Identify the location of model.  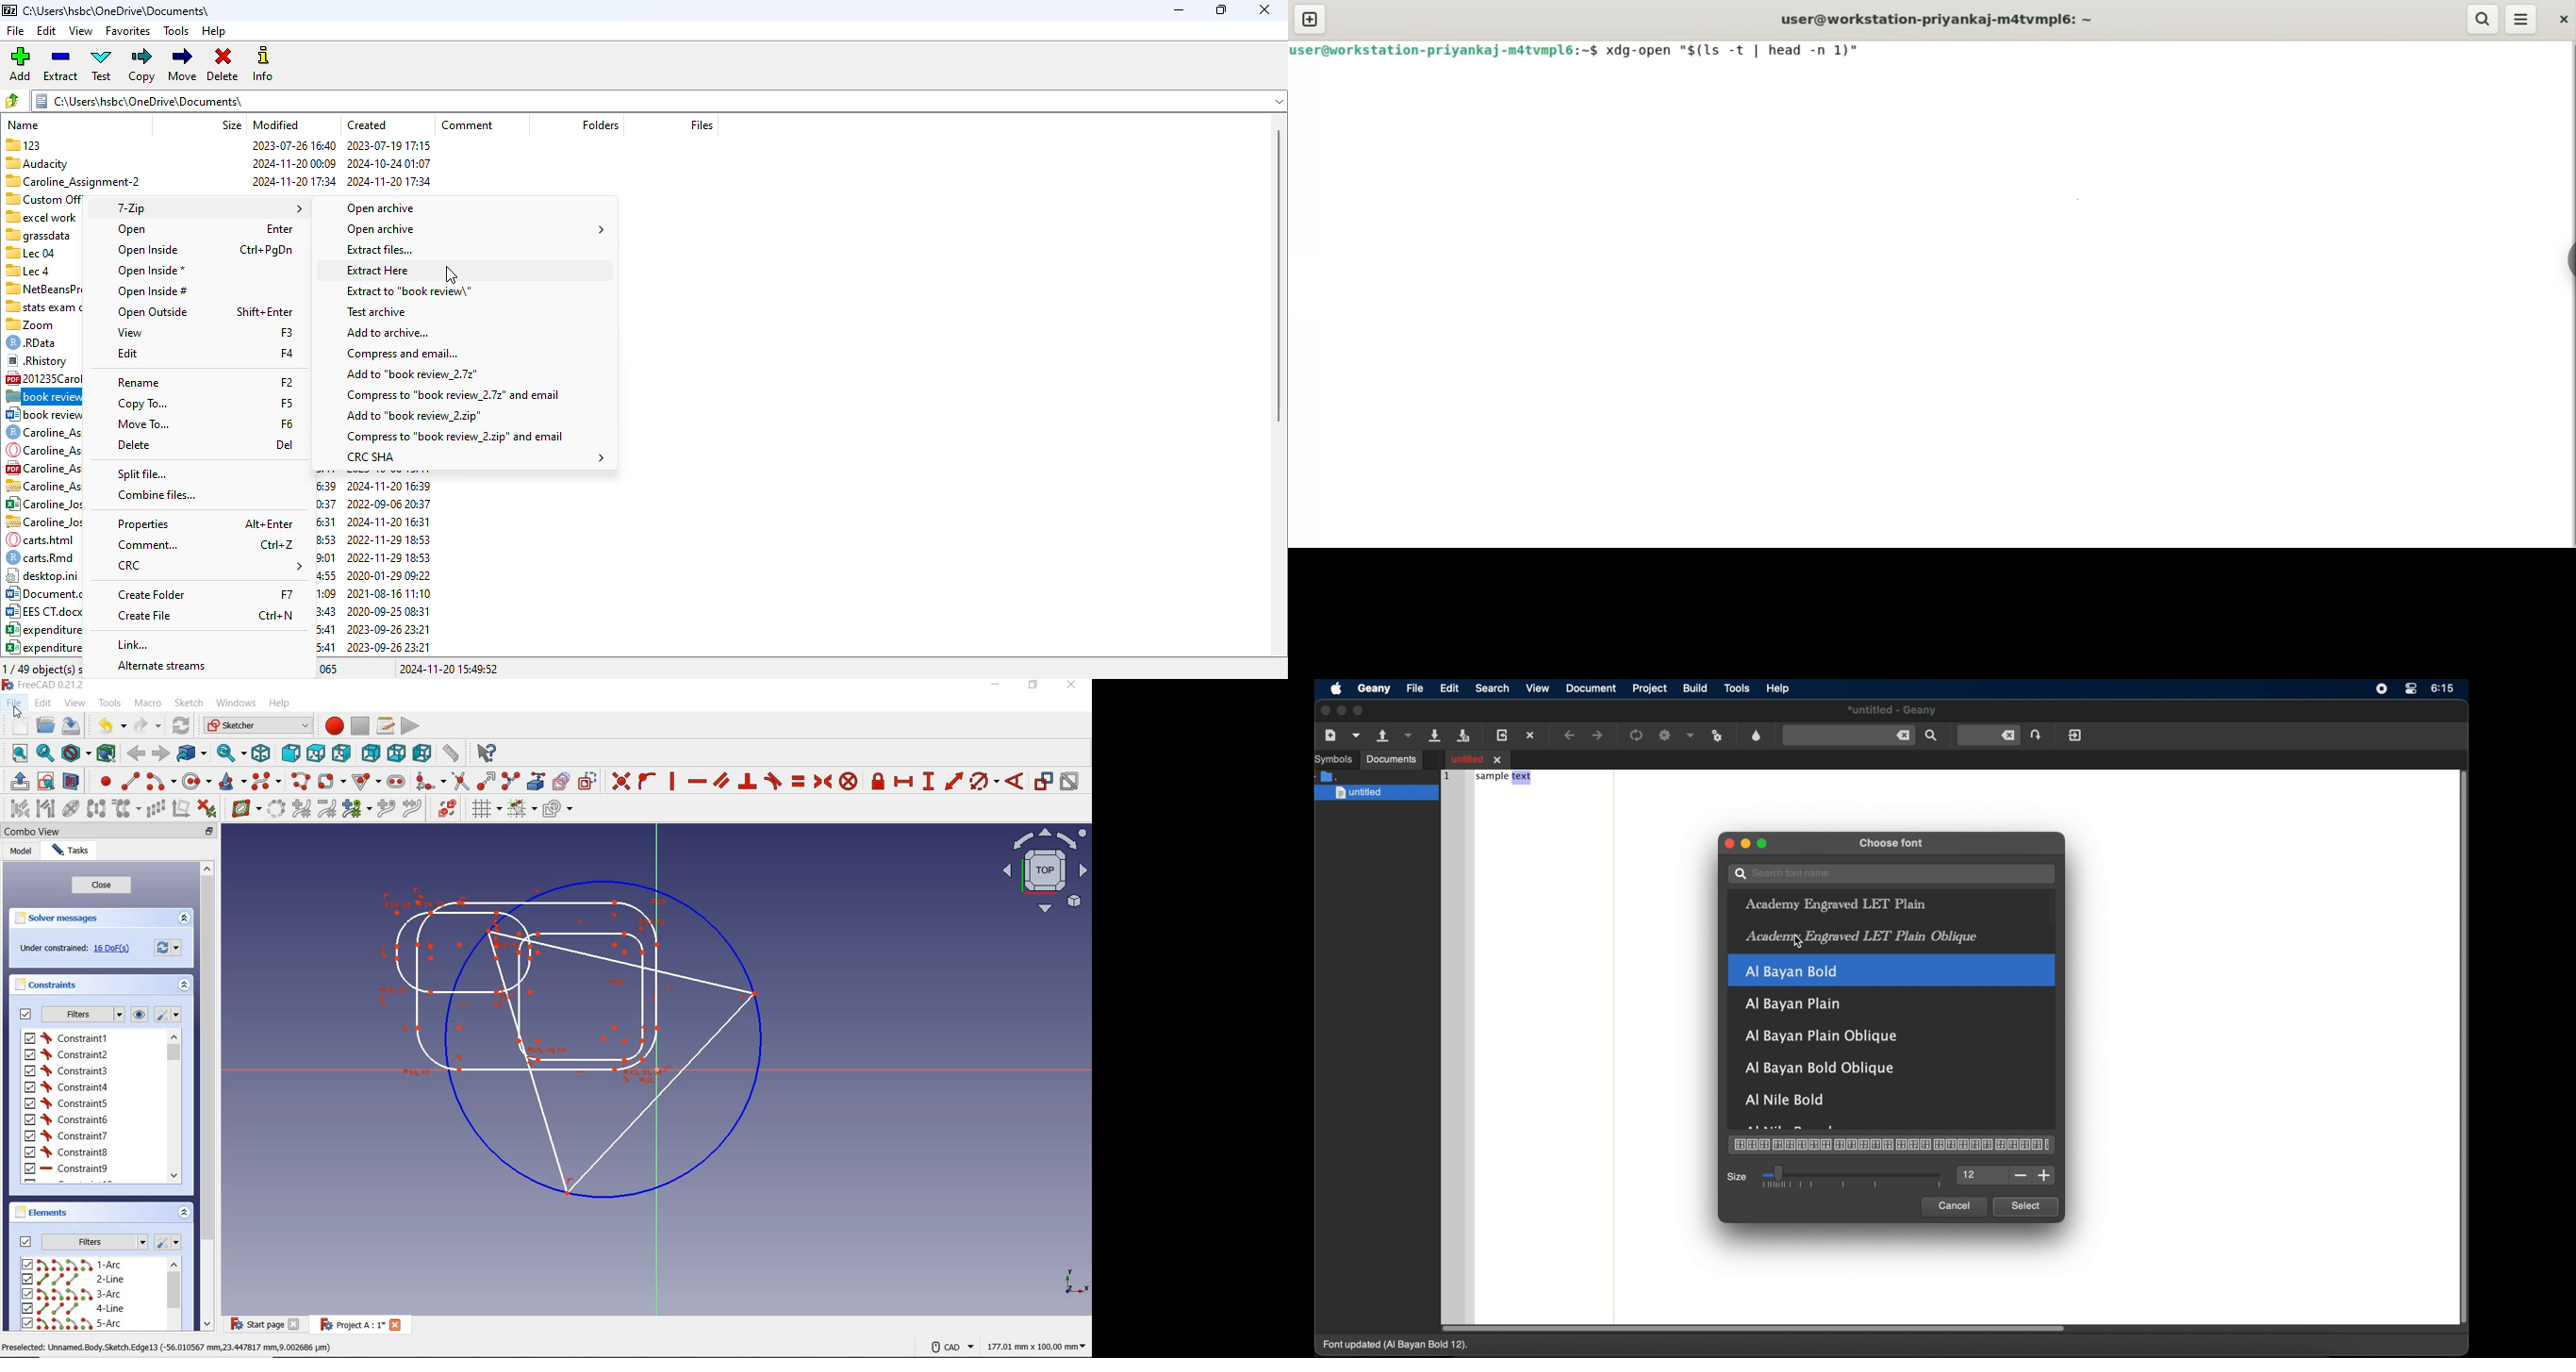
(22, 853).